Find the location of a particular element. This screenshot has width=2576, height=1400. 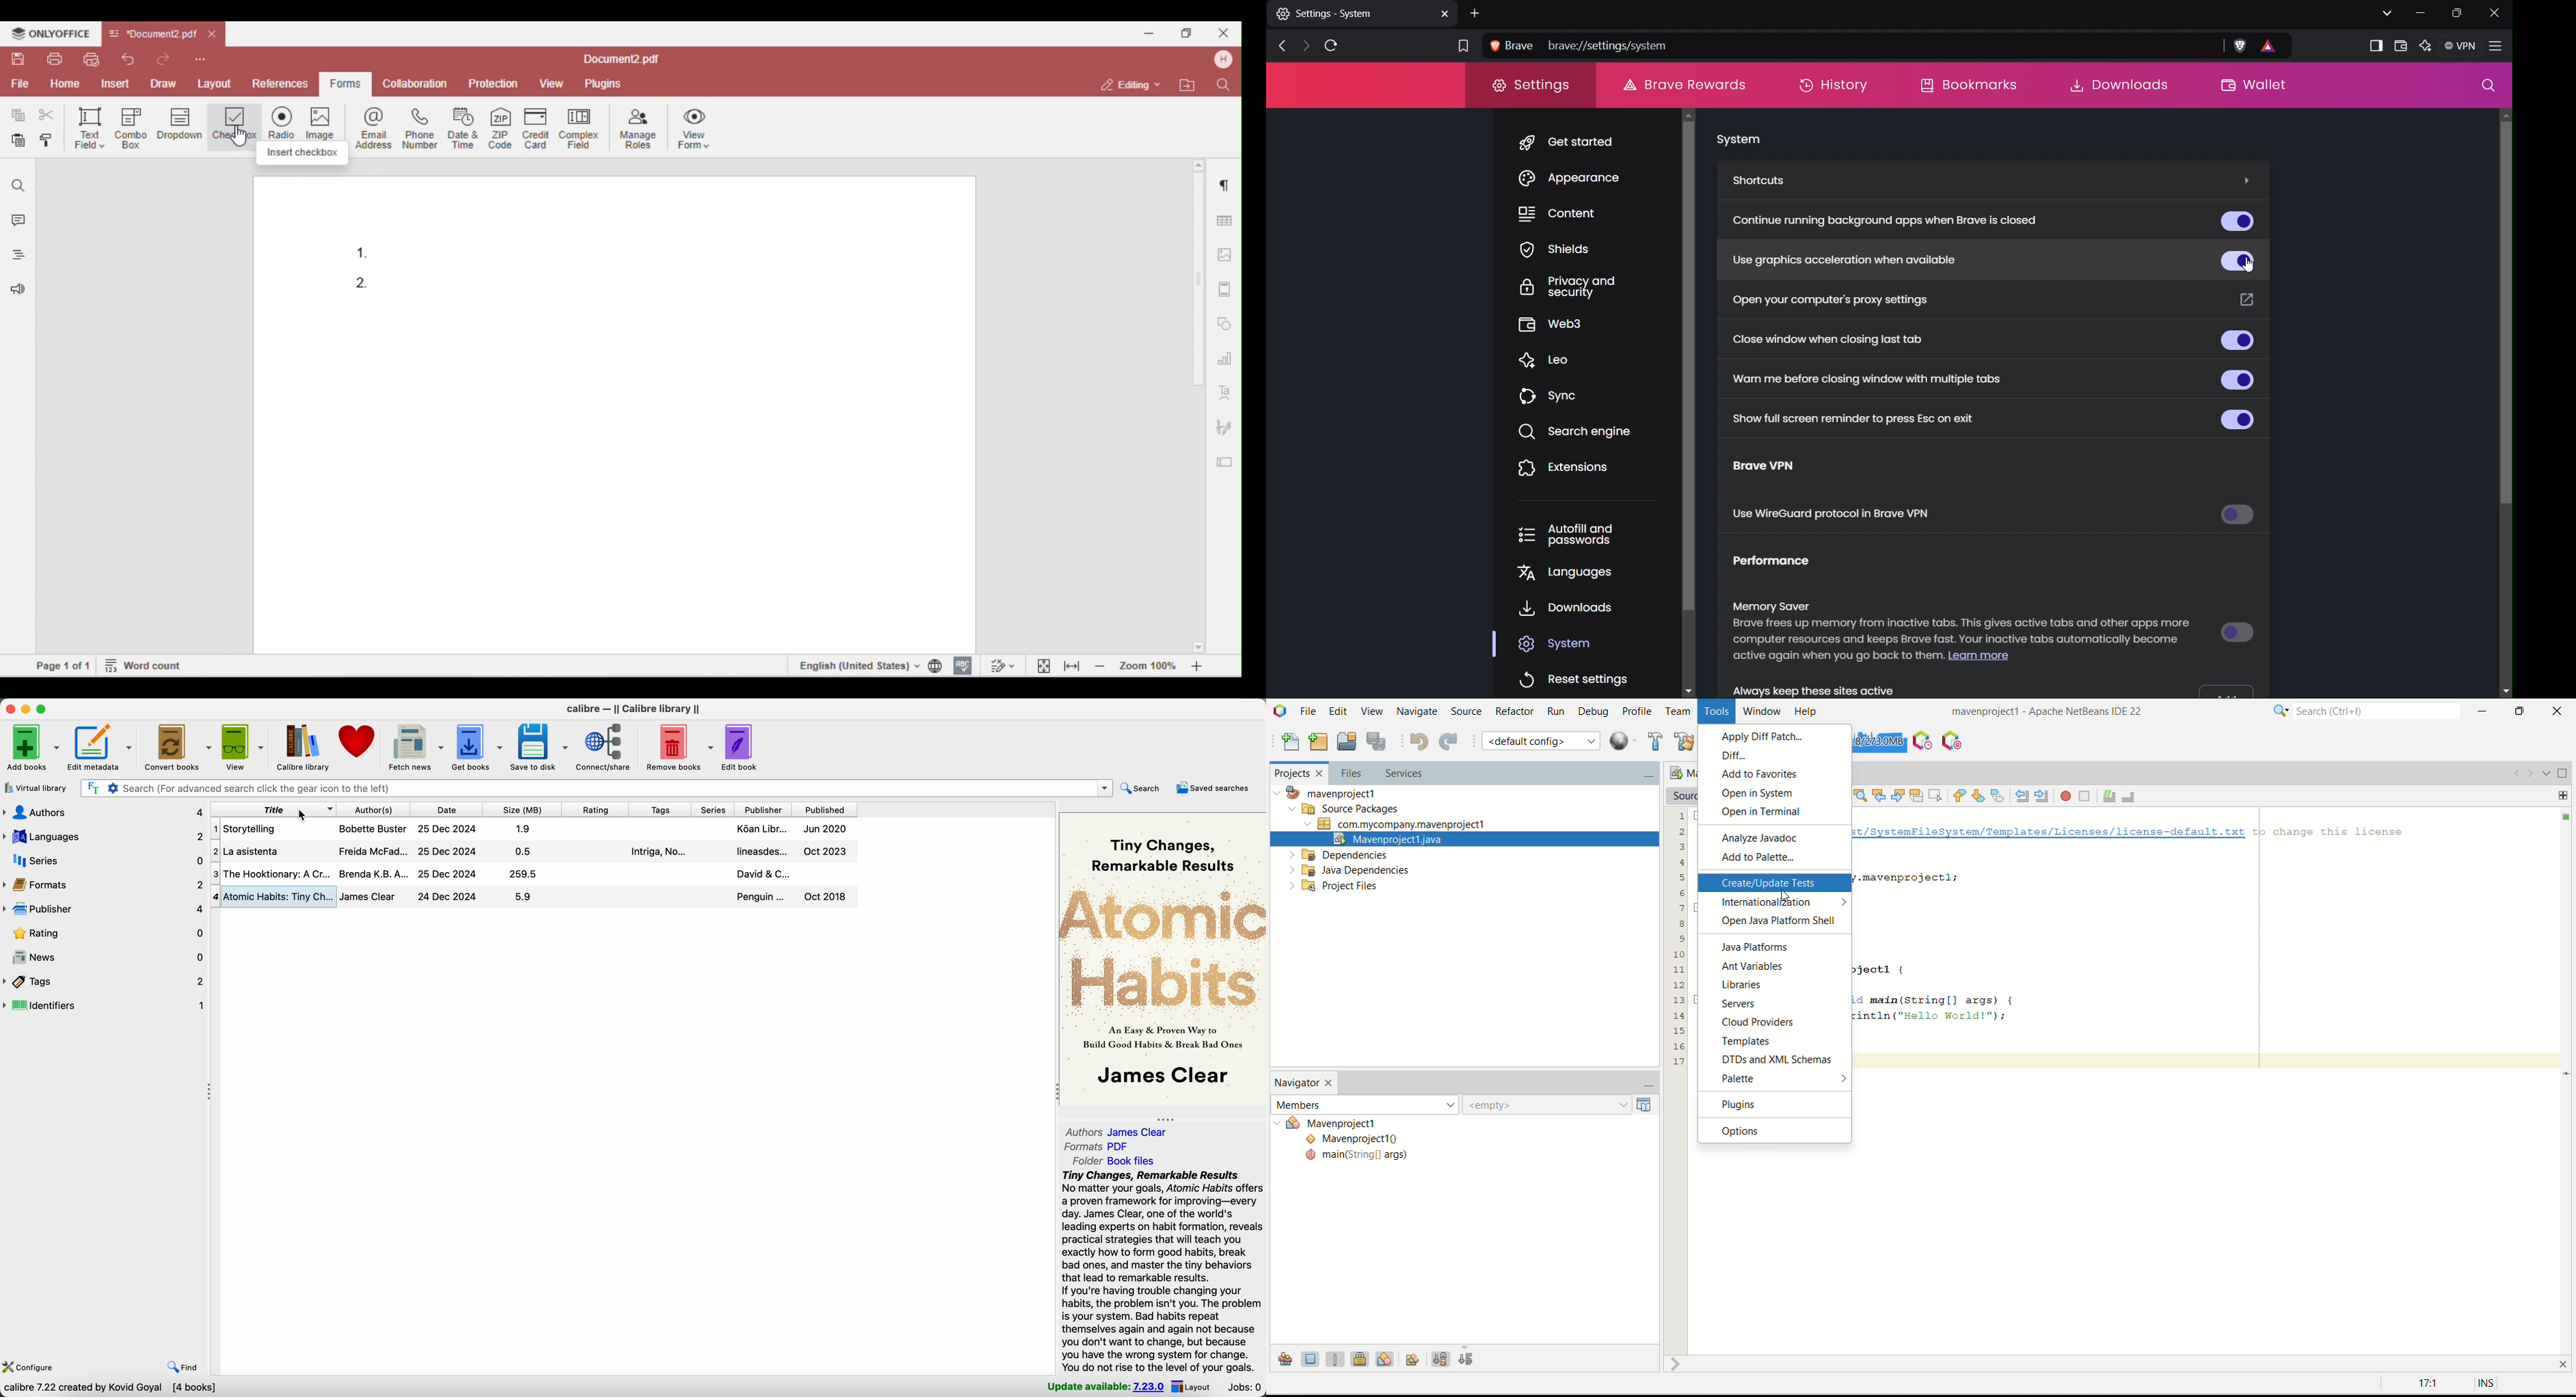

published is located at coordinates (825, 809).